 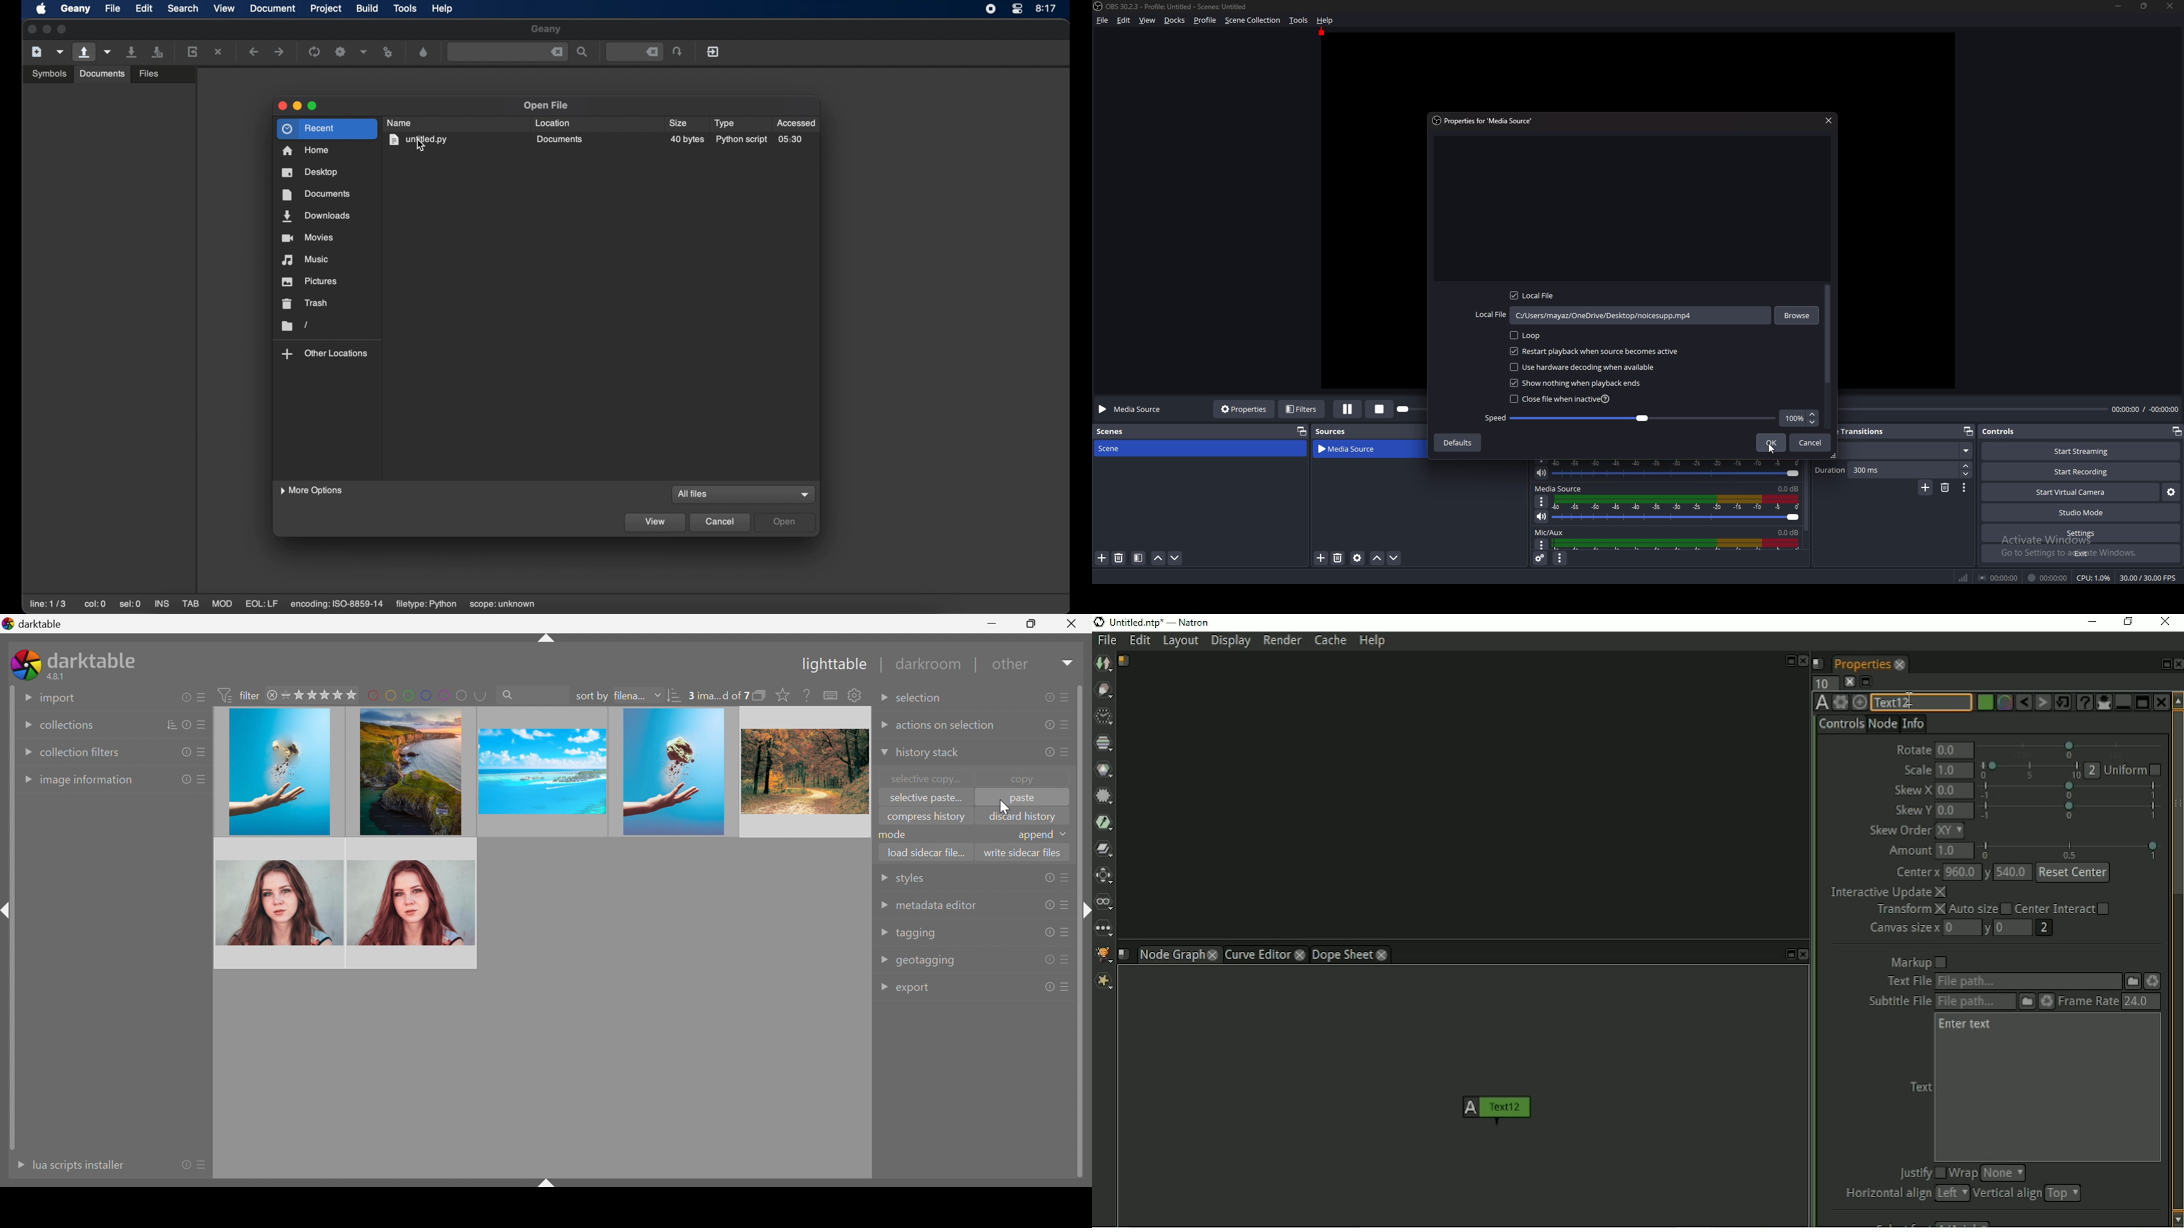 I want to click on Minimize, so click(x=2117, y=6).